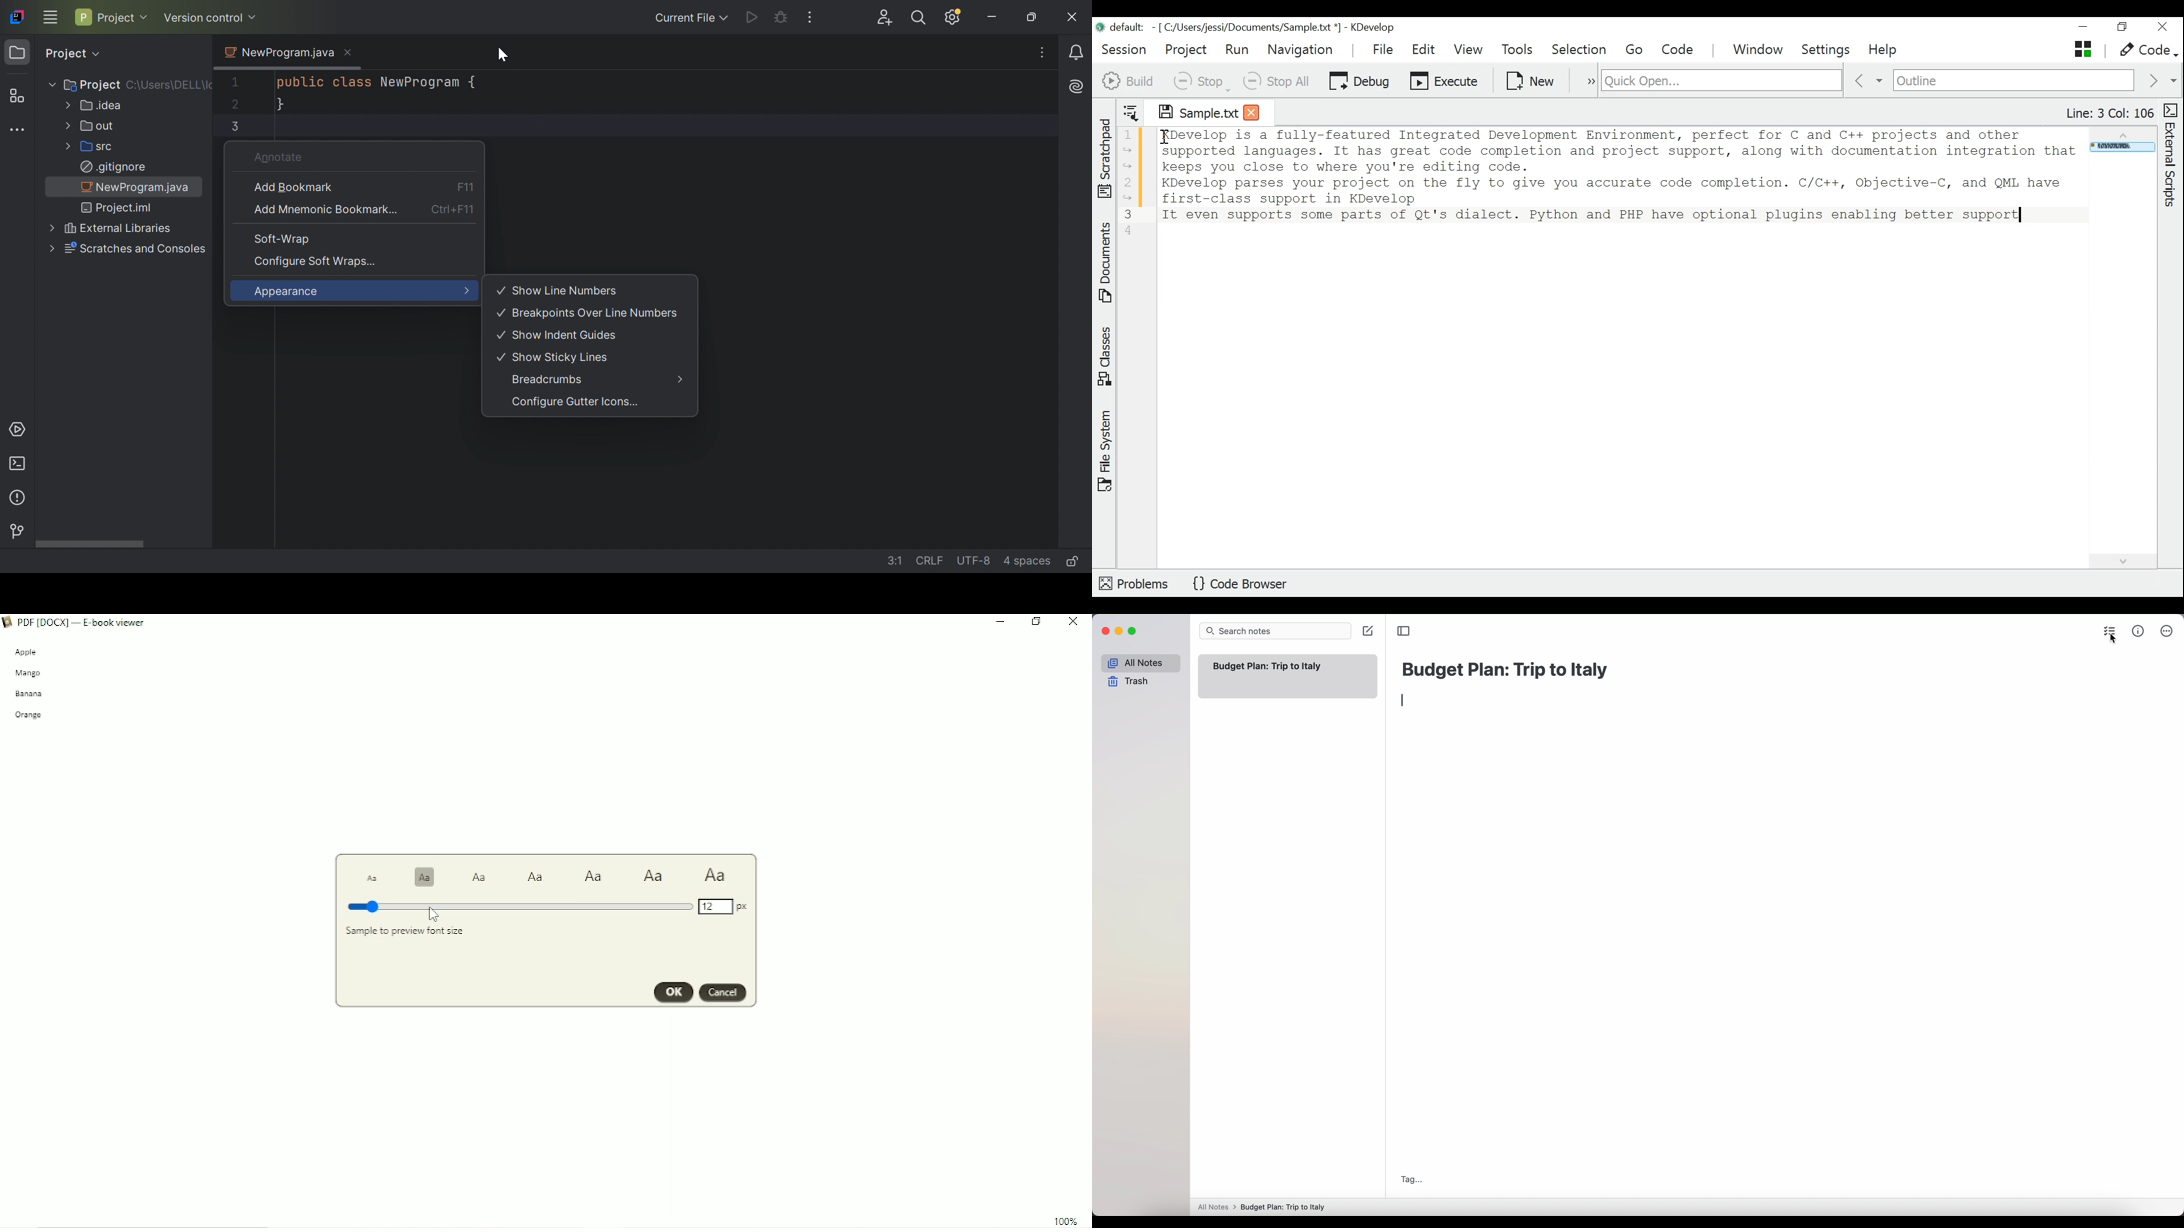 This screenshot has width=2184, height=1232. I want to click on Project, so click(64, 53).